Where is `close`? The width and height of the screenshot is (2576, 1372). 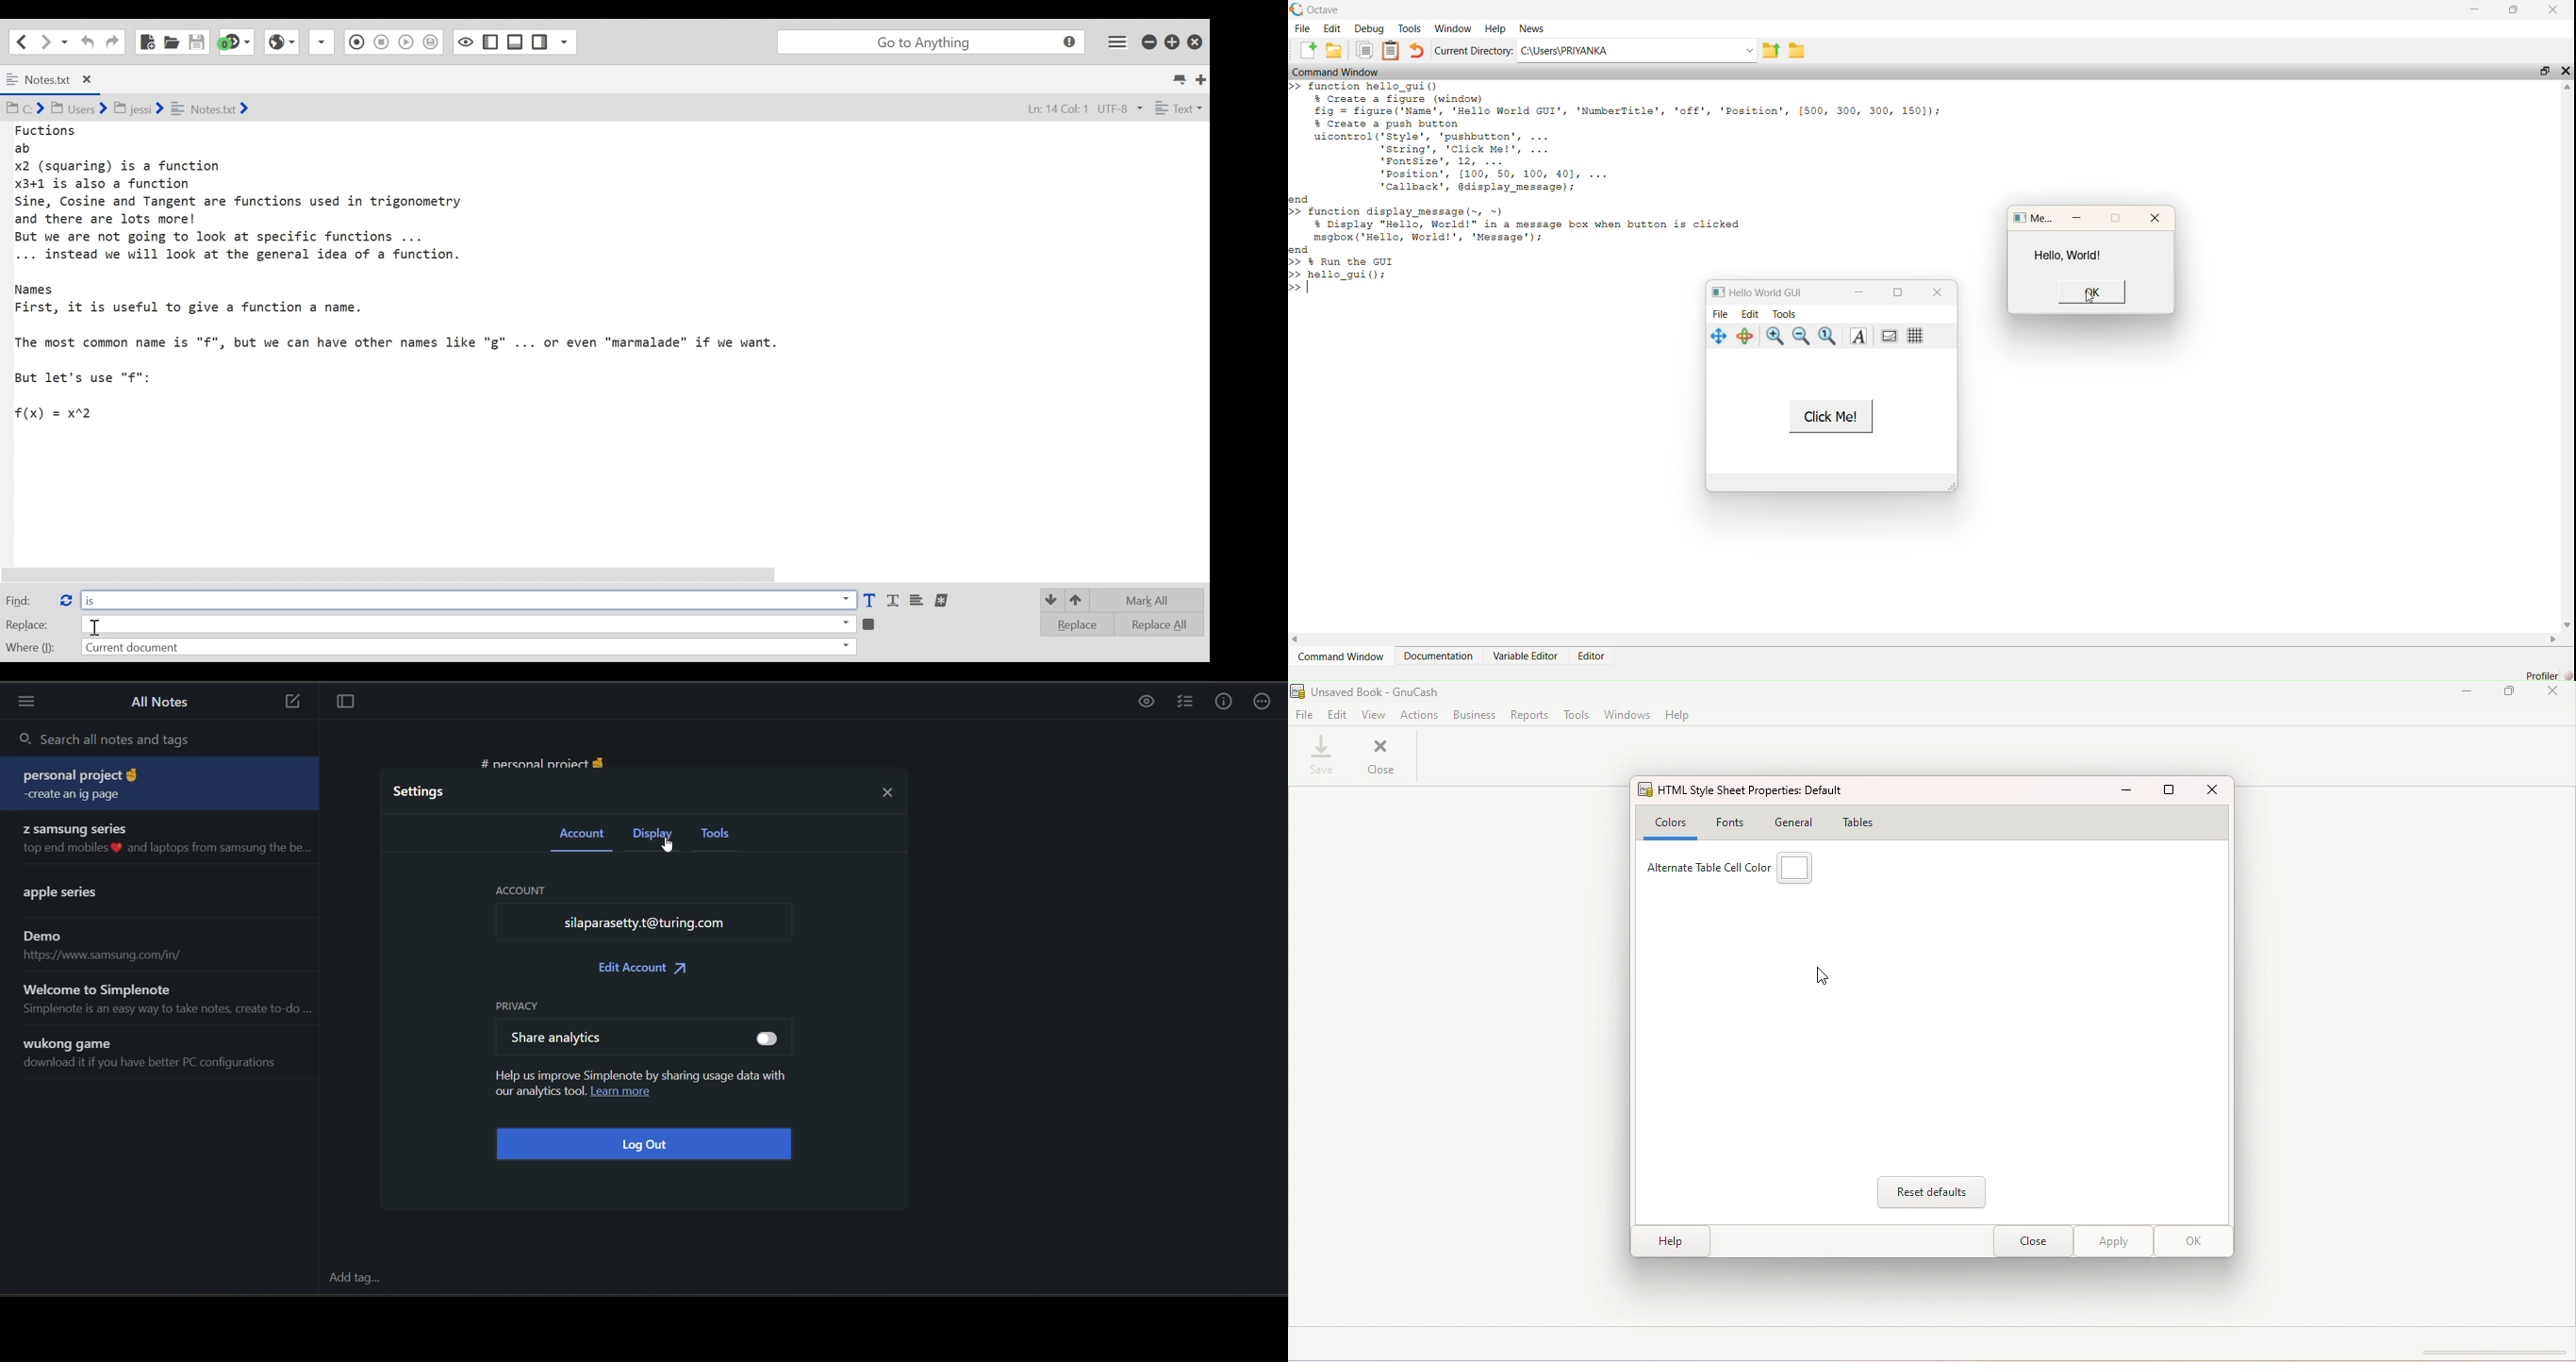
close is located at coordinates (2154, 219).